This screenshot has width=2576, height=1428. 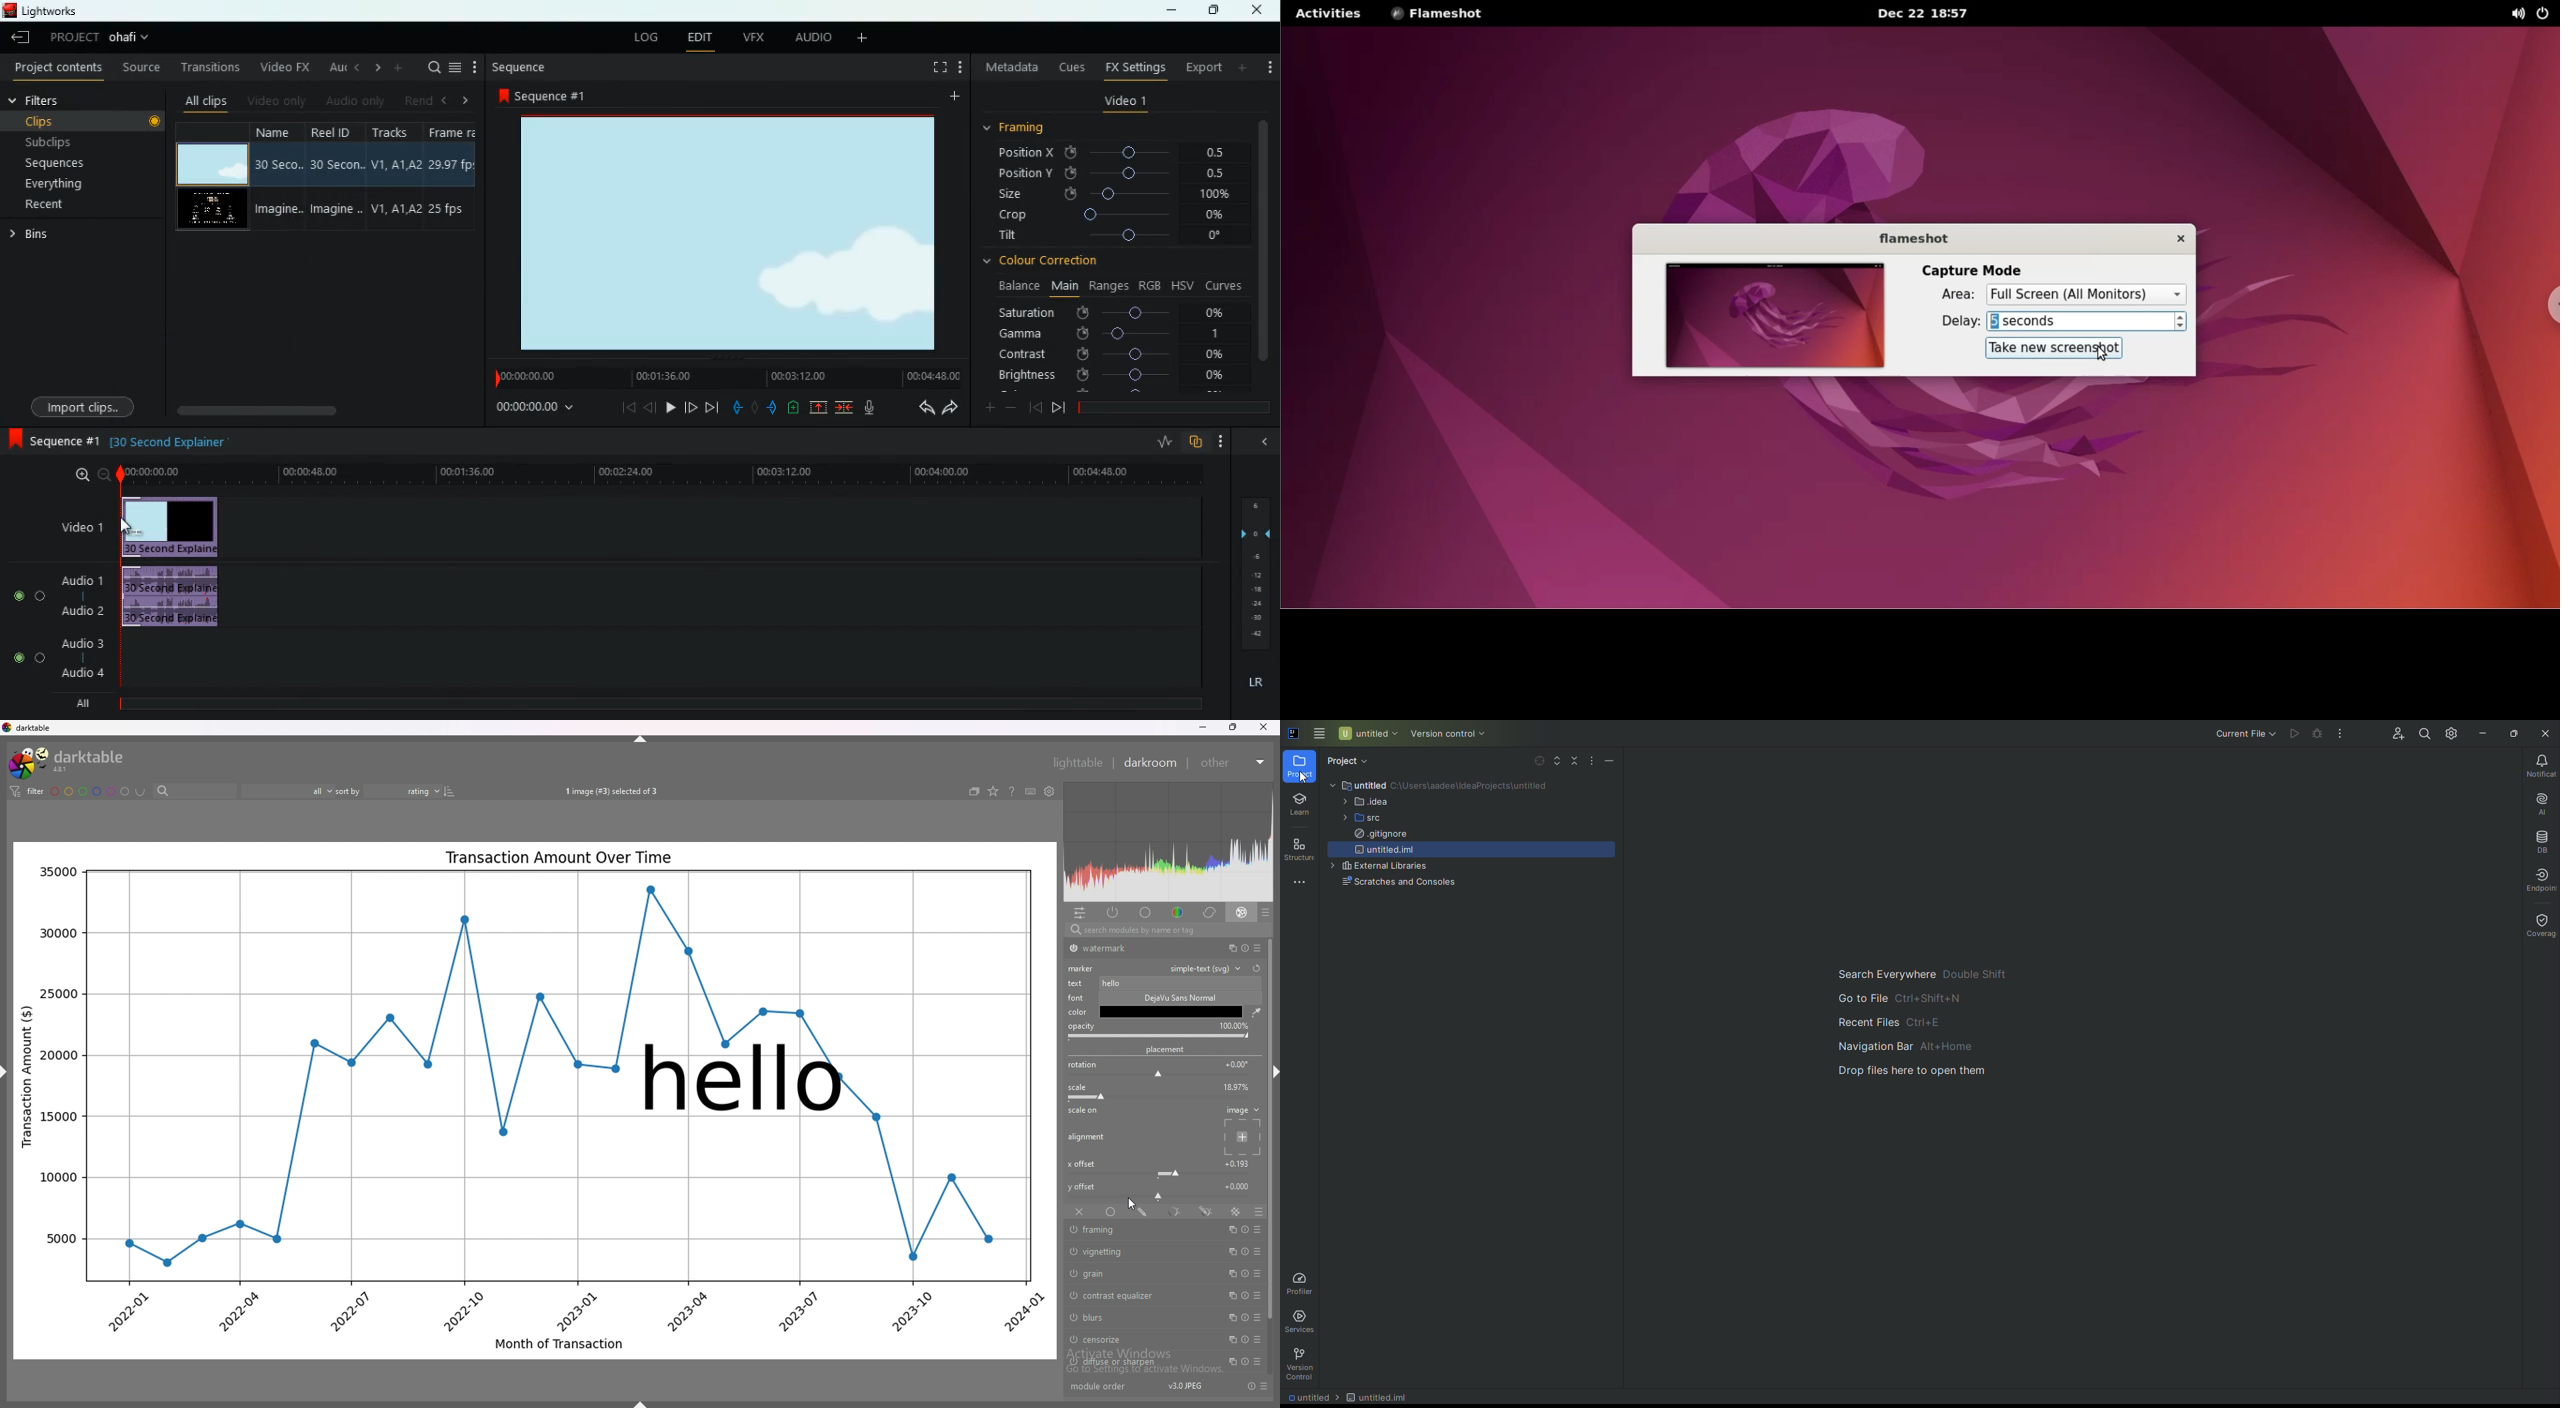 I want to click on audio 3, so click(x=77, y=642).